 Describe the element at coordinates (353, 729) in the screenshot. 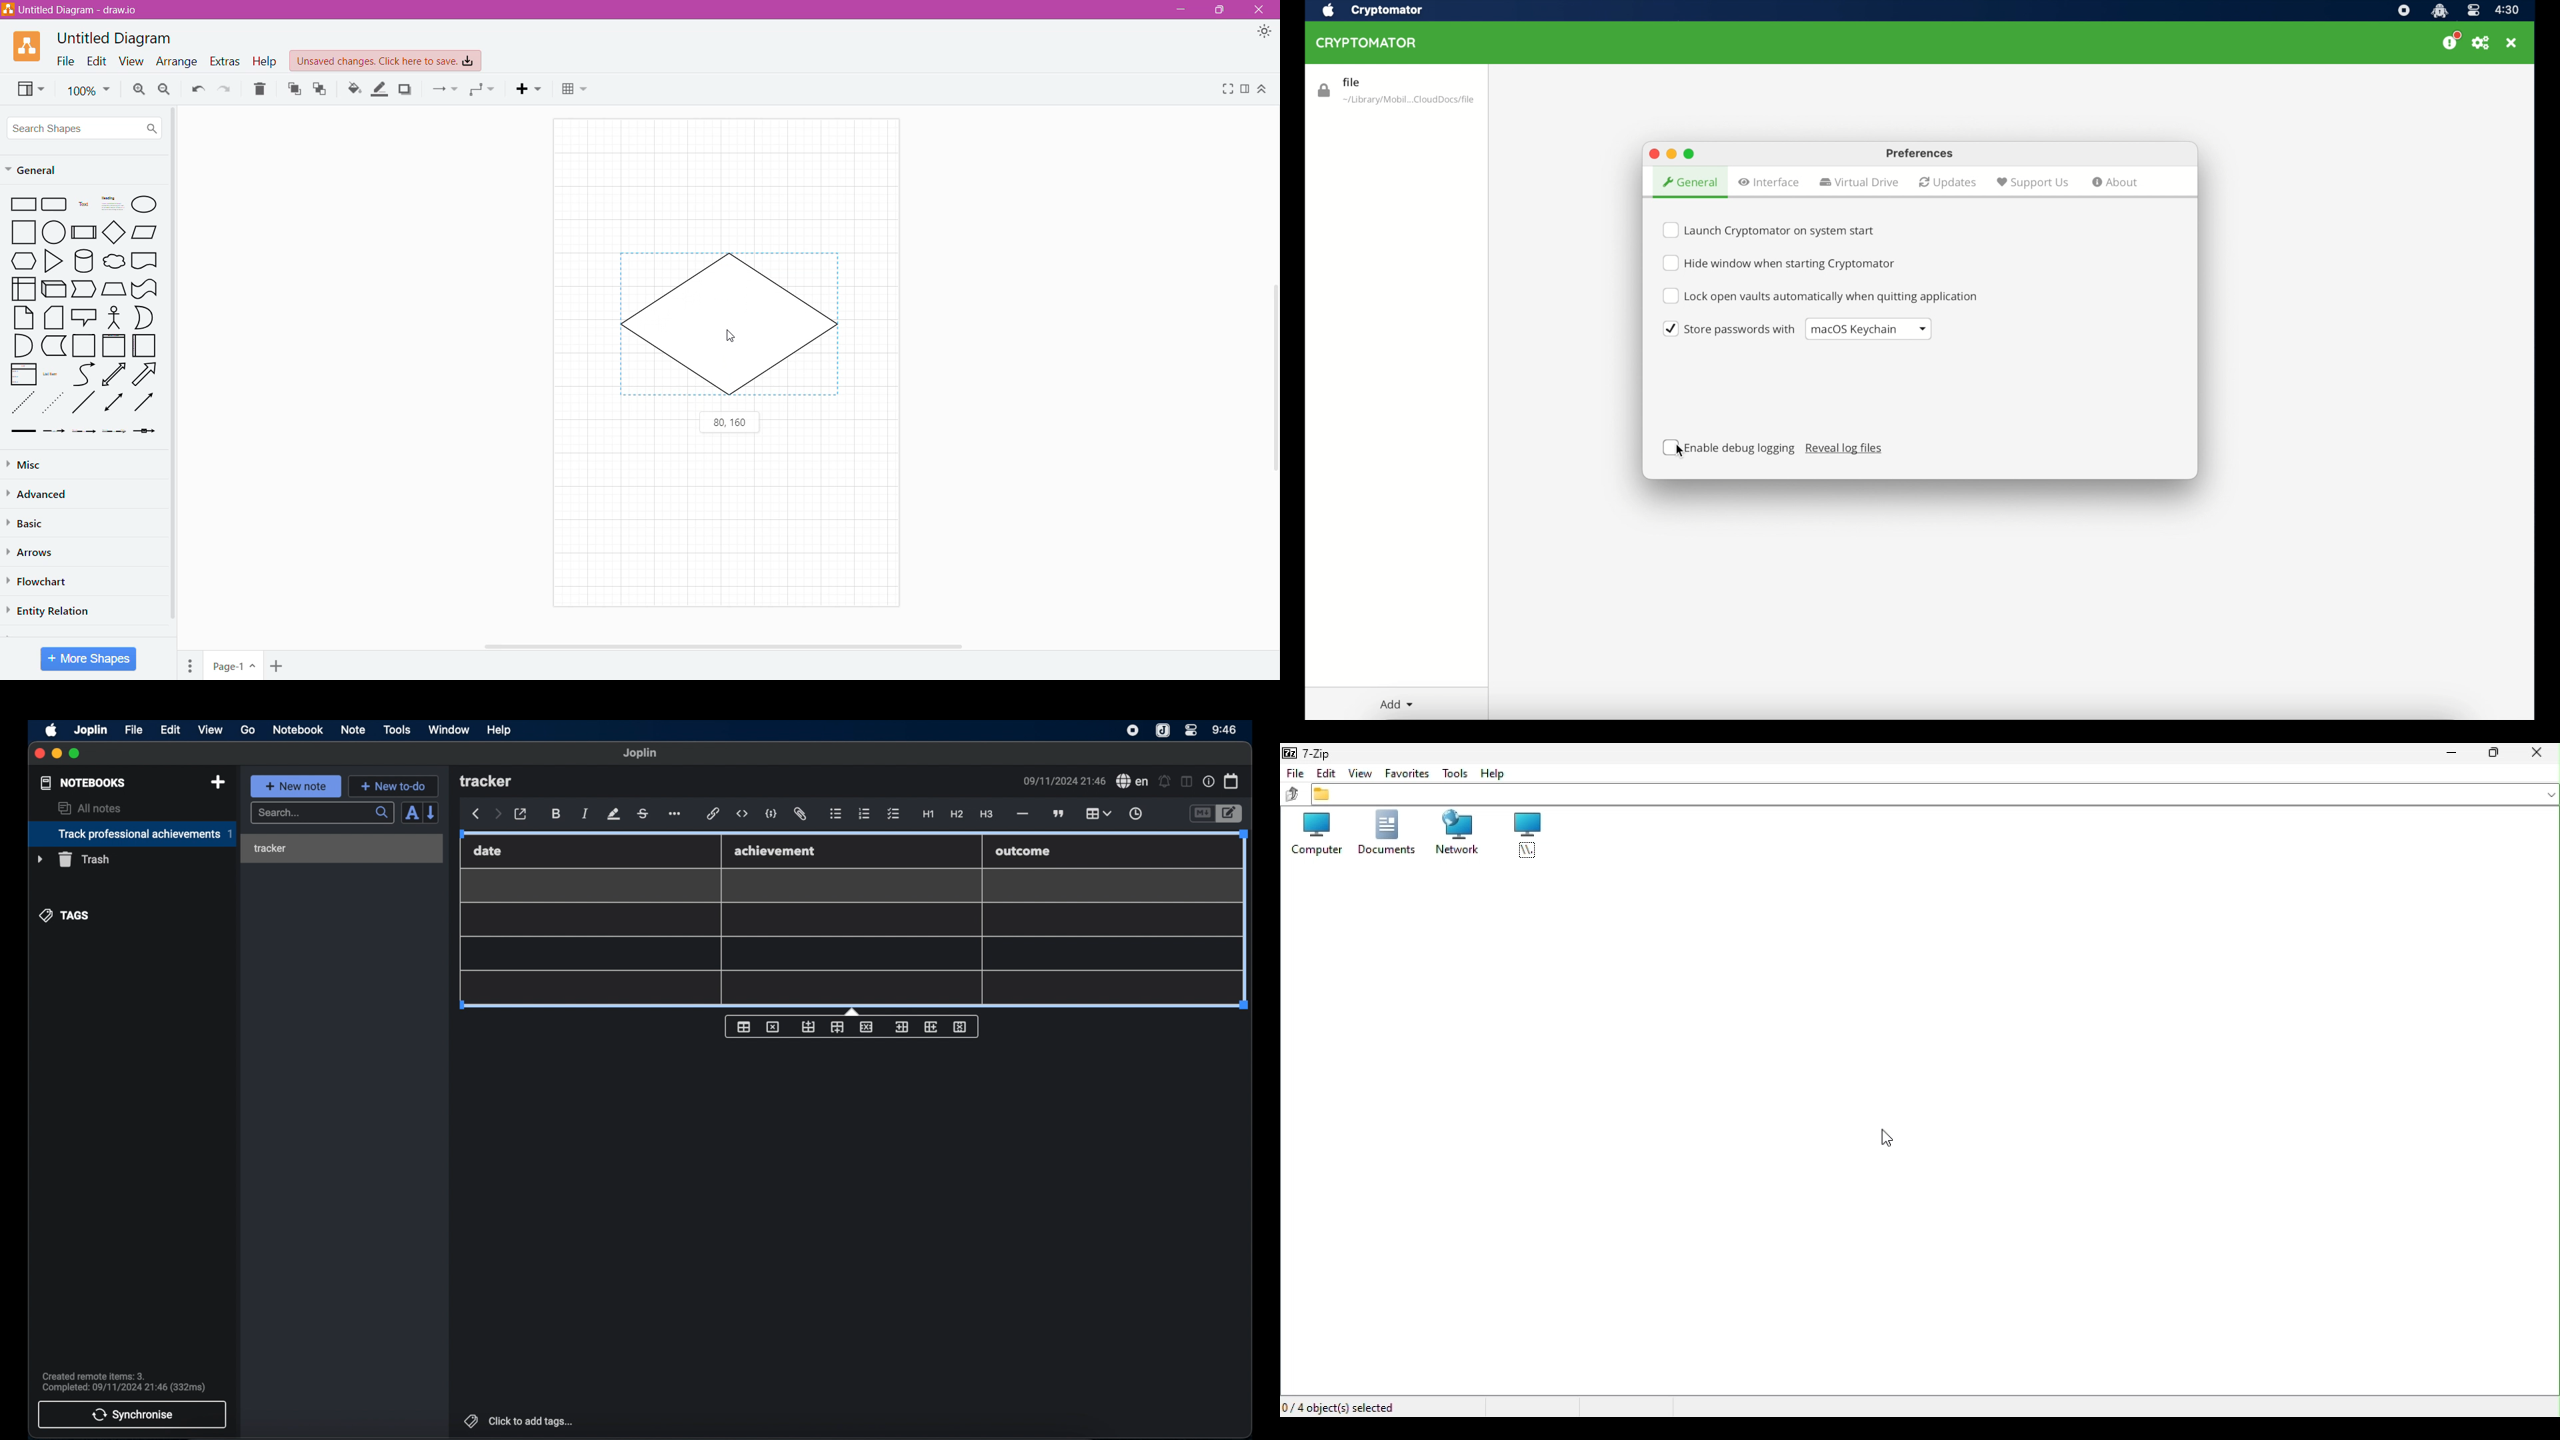

I see `note` at that location.